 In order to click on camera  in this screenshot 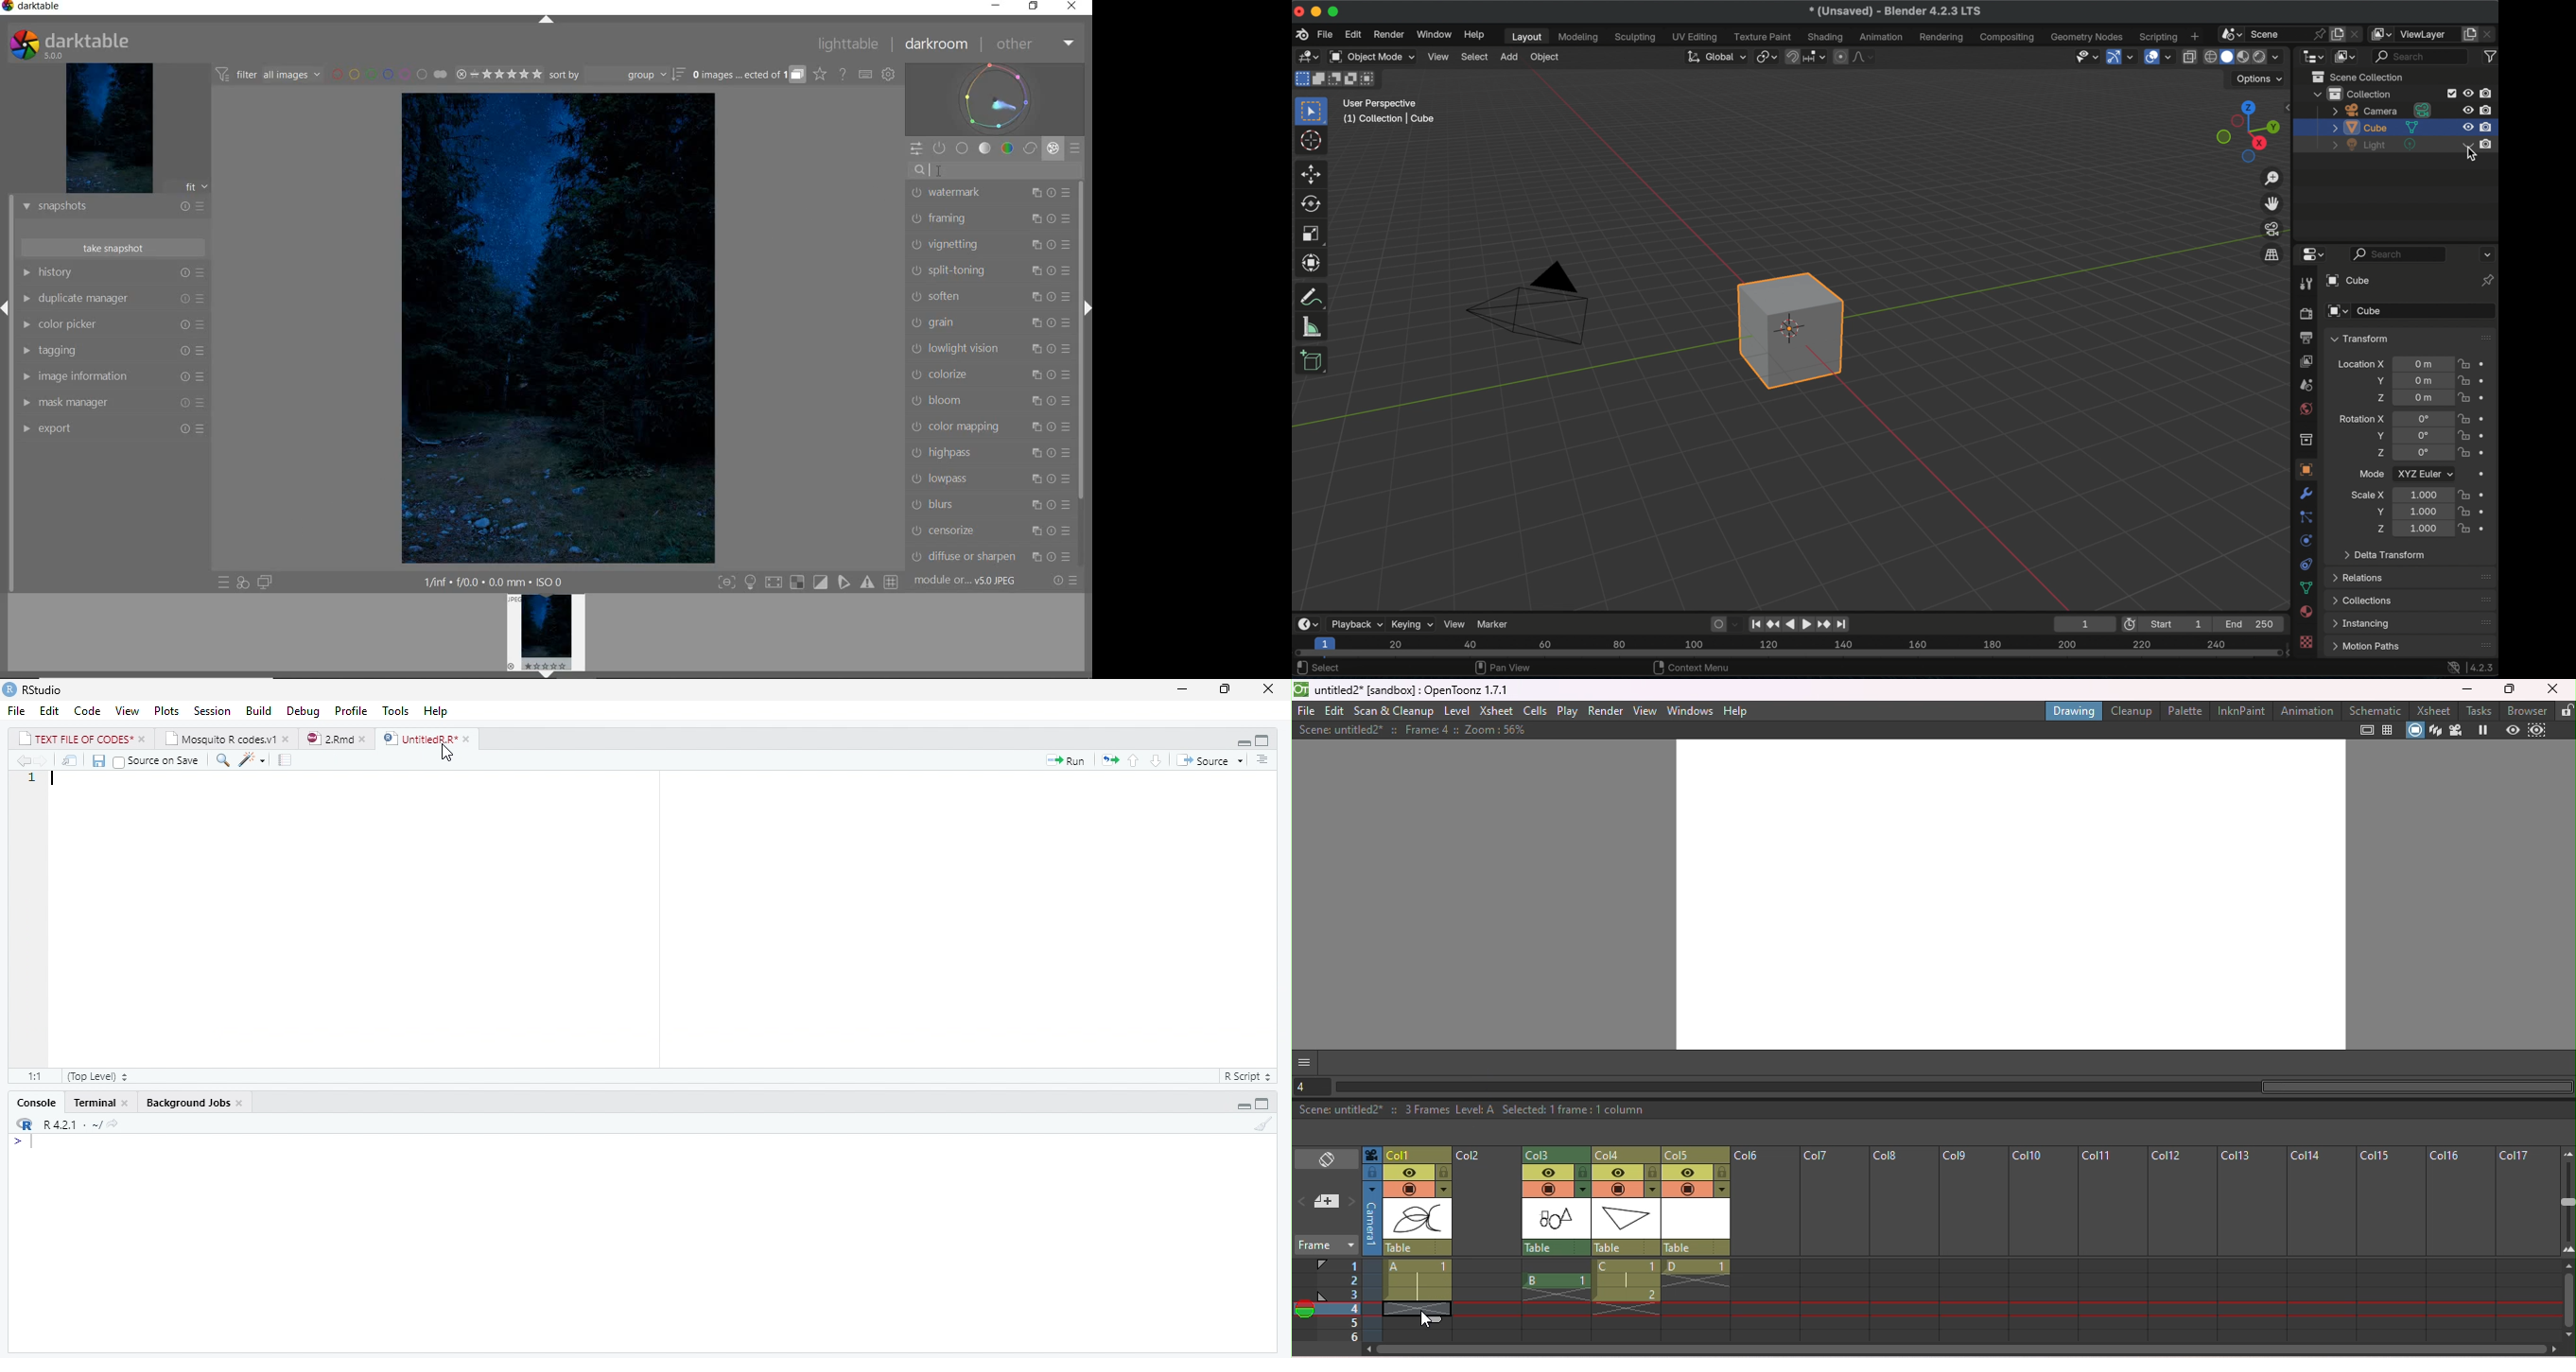, I will do `click(2381, 111)`.